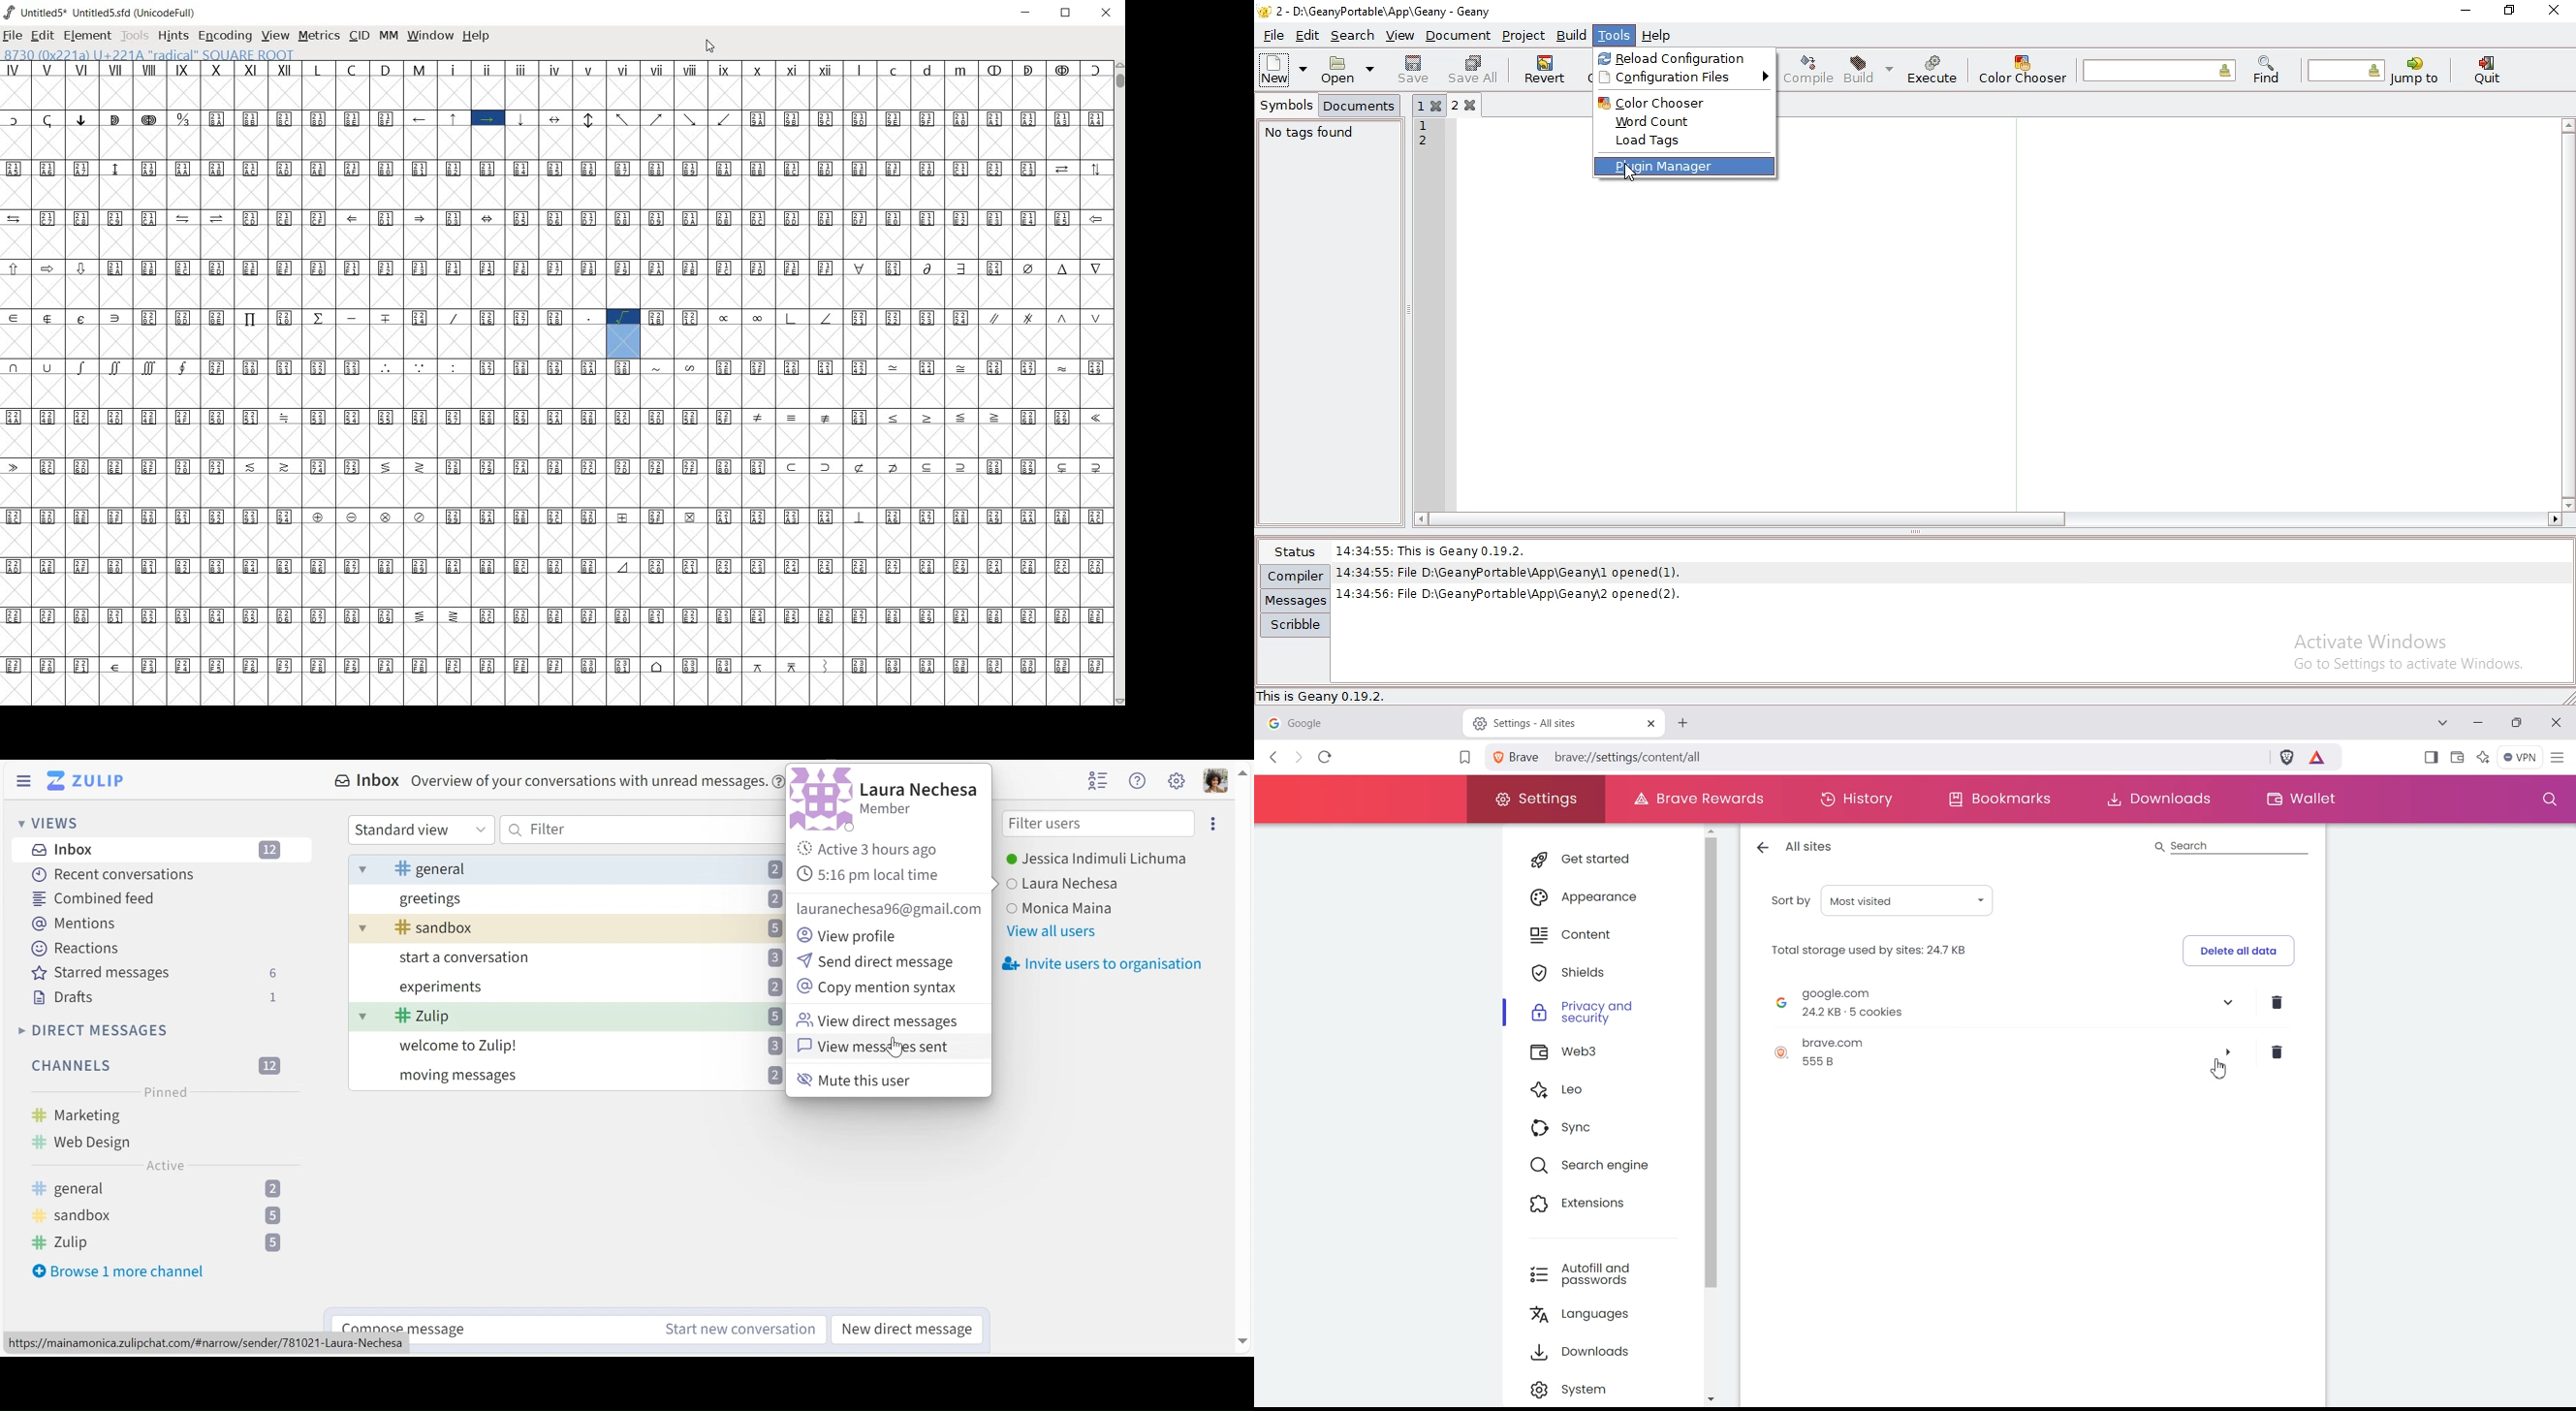  I want to click on start a conversation, so click(586, 958).